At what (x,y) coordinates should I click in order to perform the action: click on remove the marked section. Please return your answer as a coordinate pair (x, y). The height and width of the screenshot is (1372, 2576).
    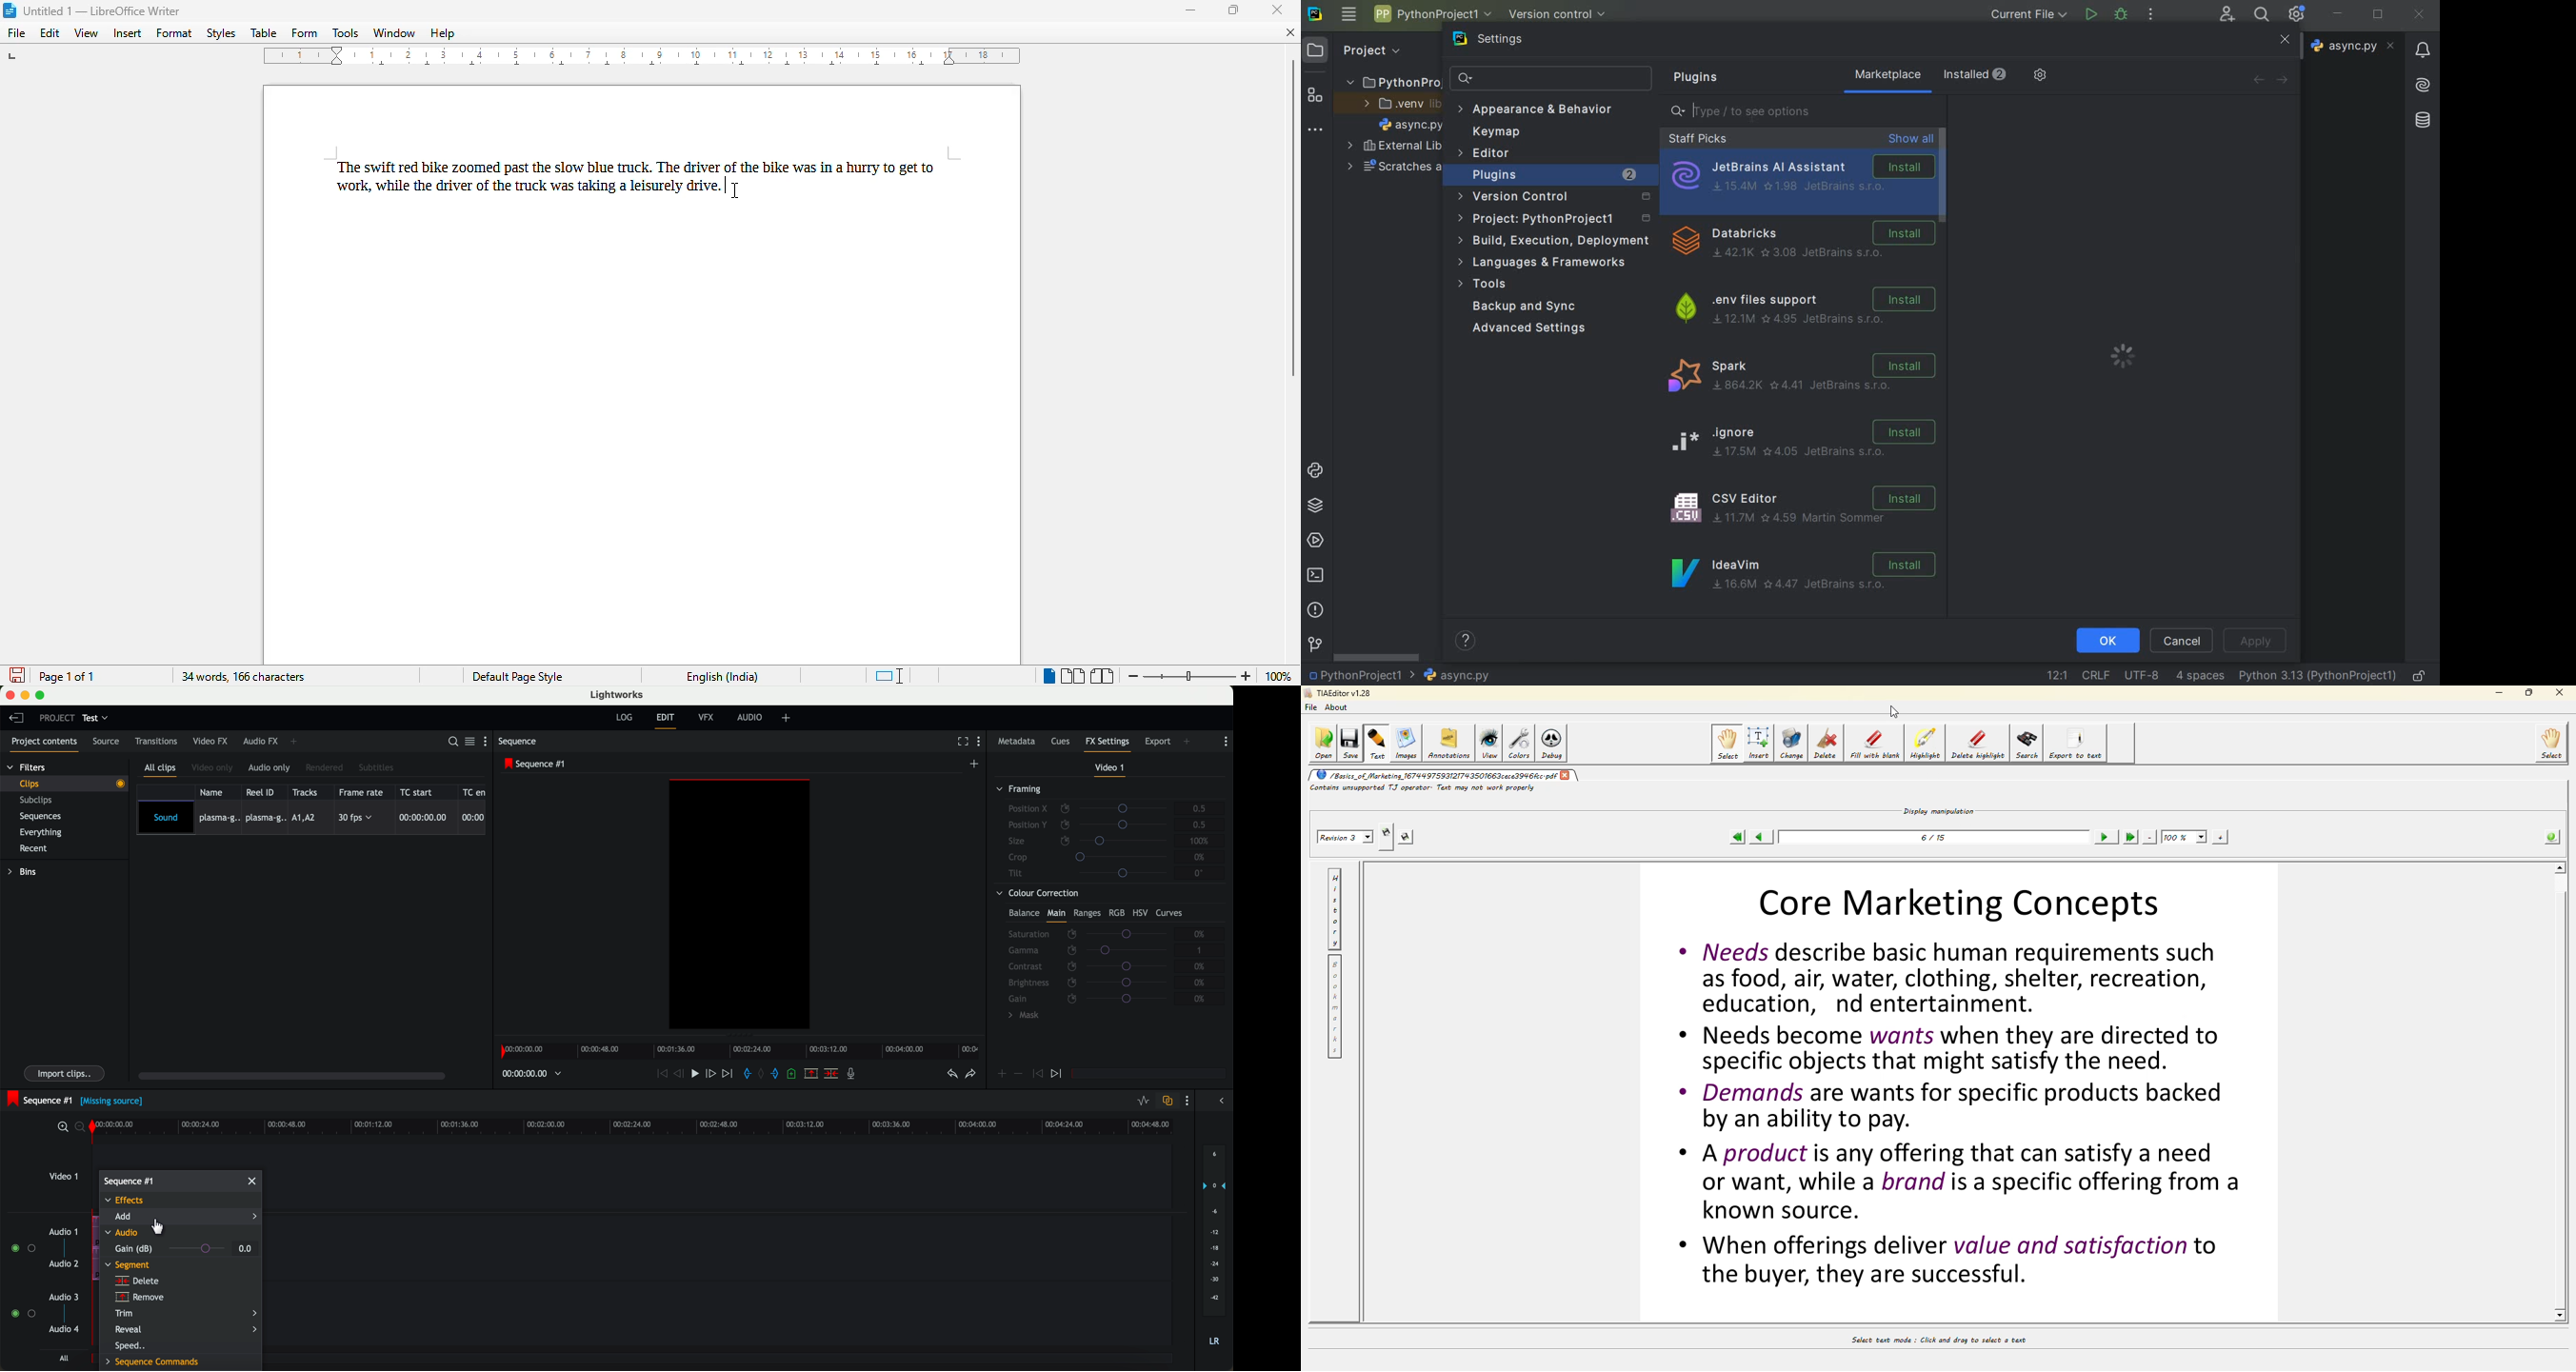
    Looking at the image, I should click on (811, 1074).